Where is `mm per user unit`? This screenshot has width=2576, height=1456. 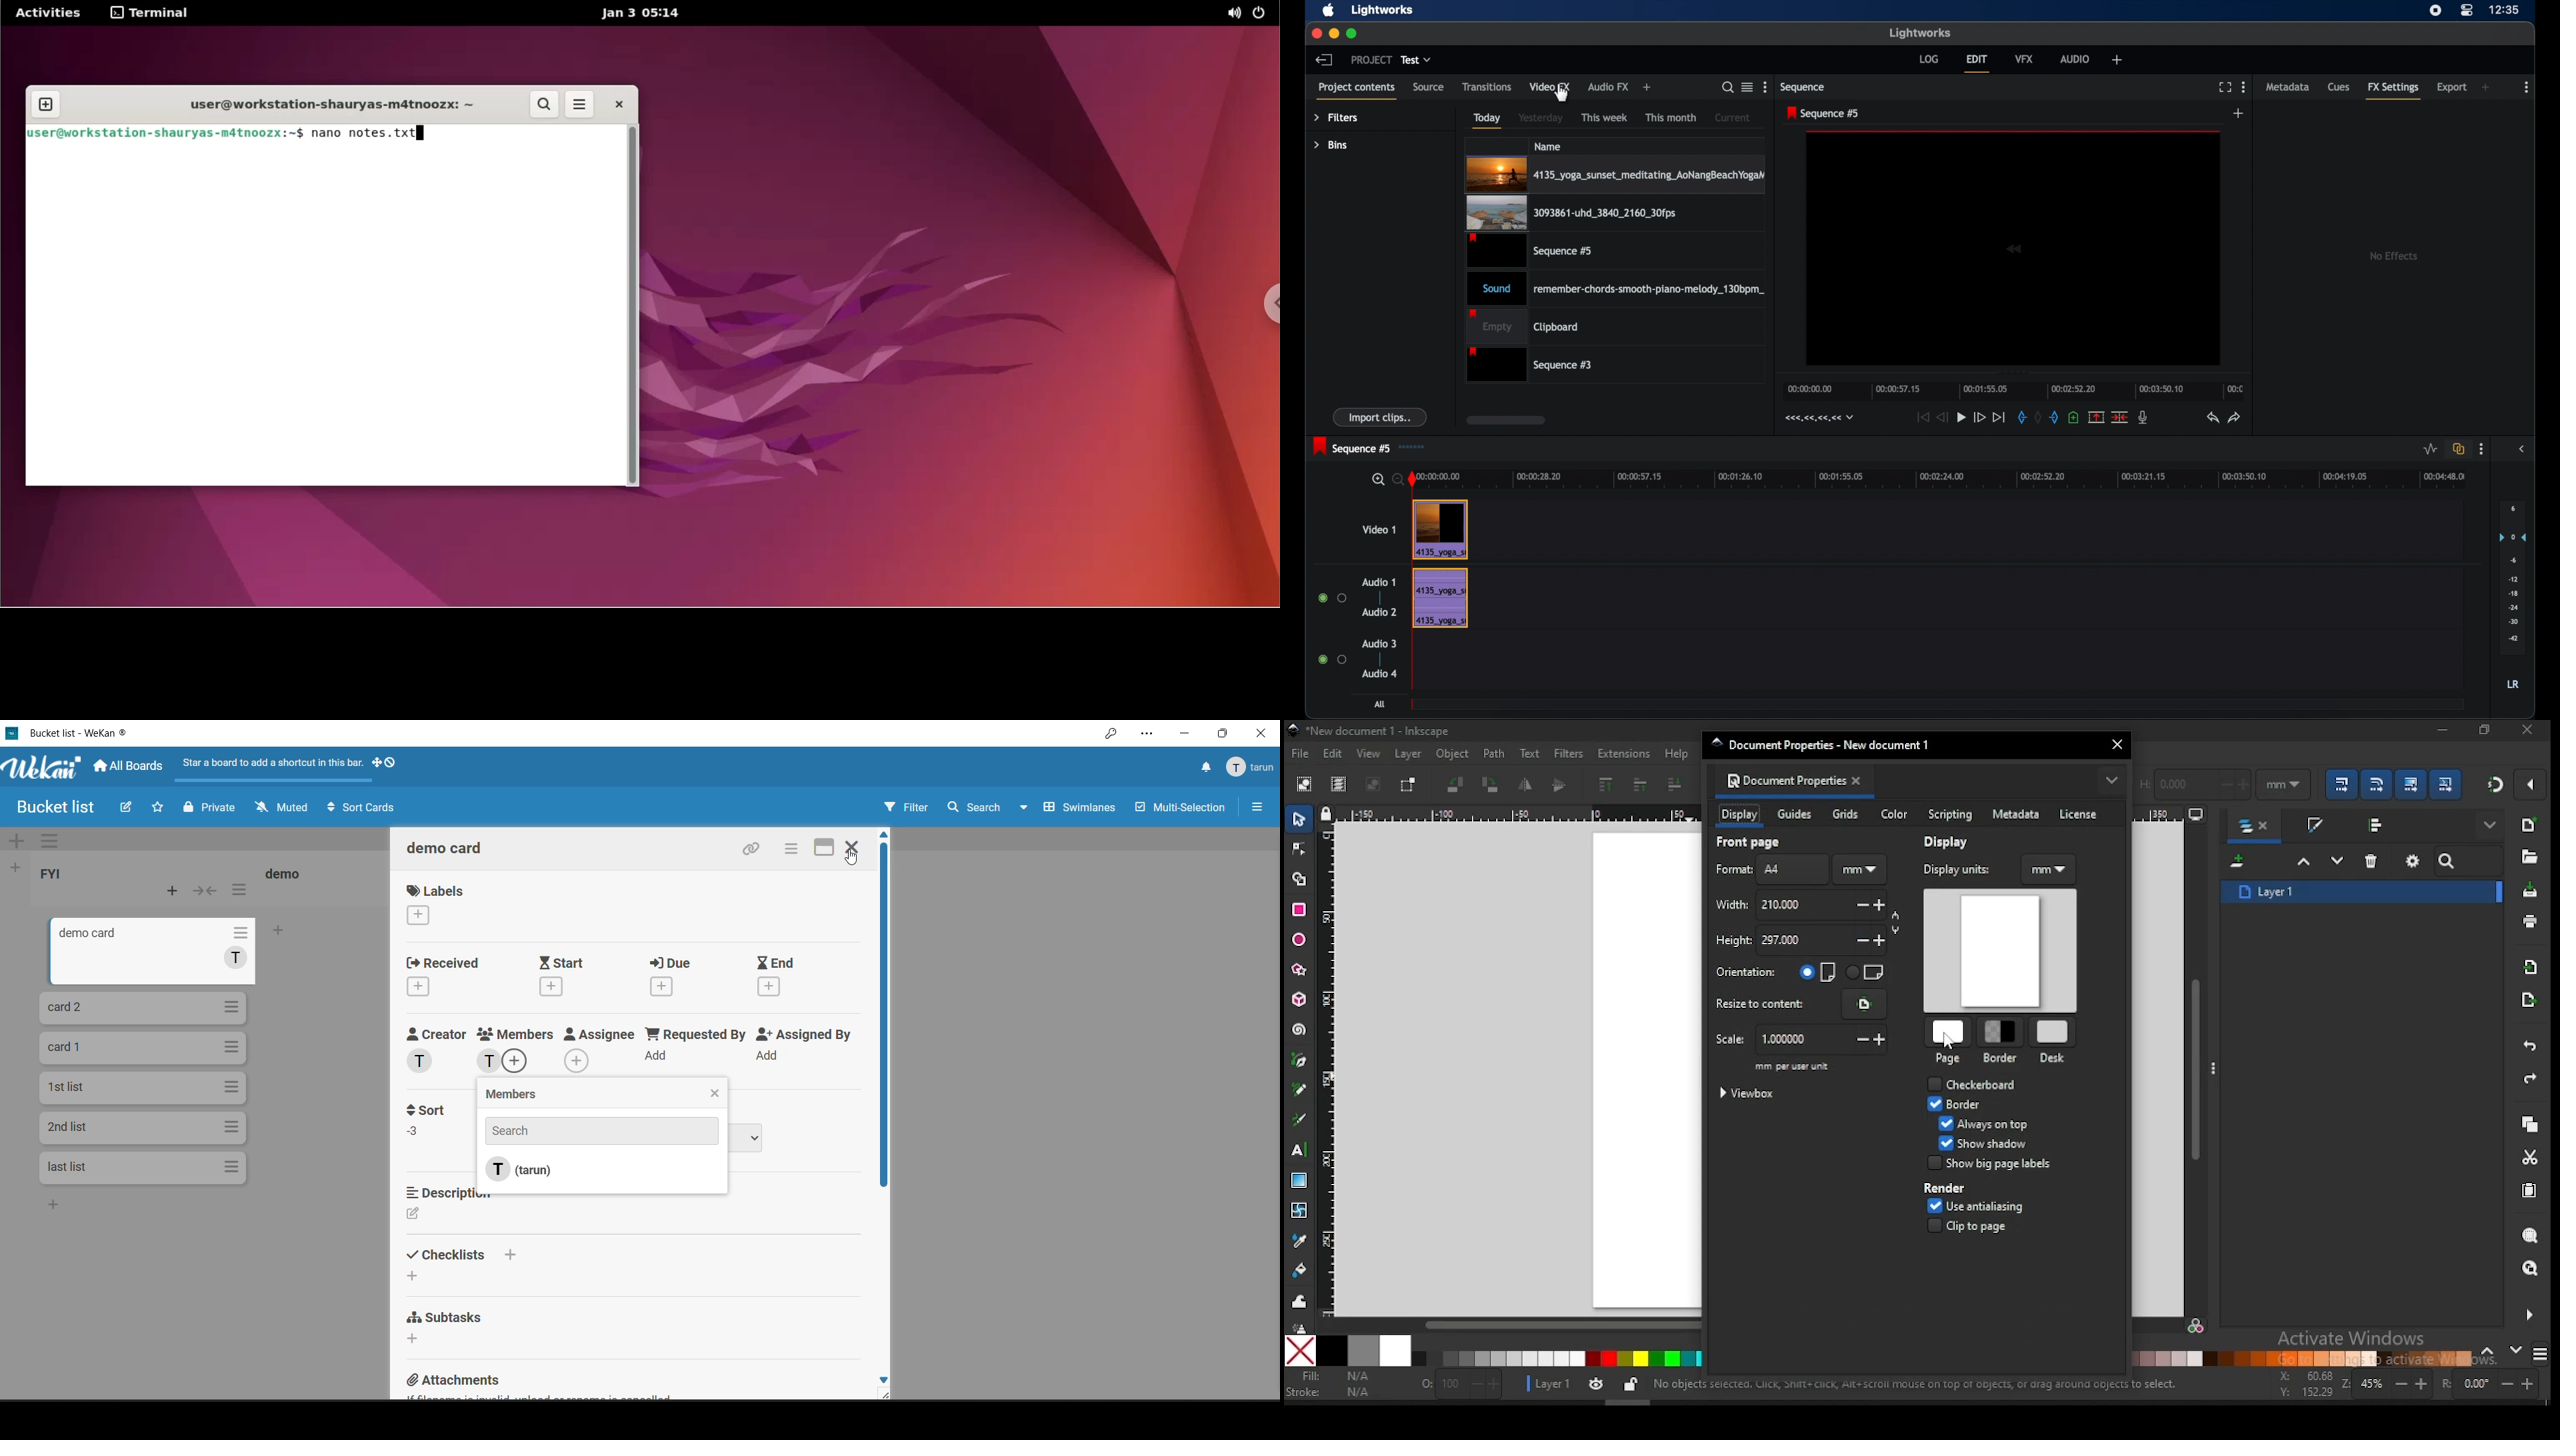 mm per user unit is located at coordinates (1792, 1068).